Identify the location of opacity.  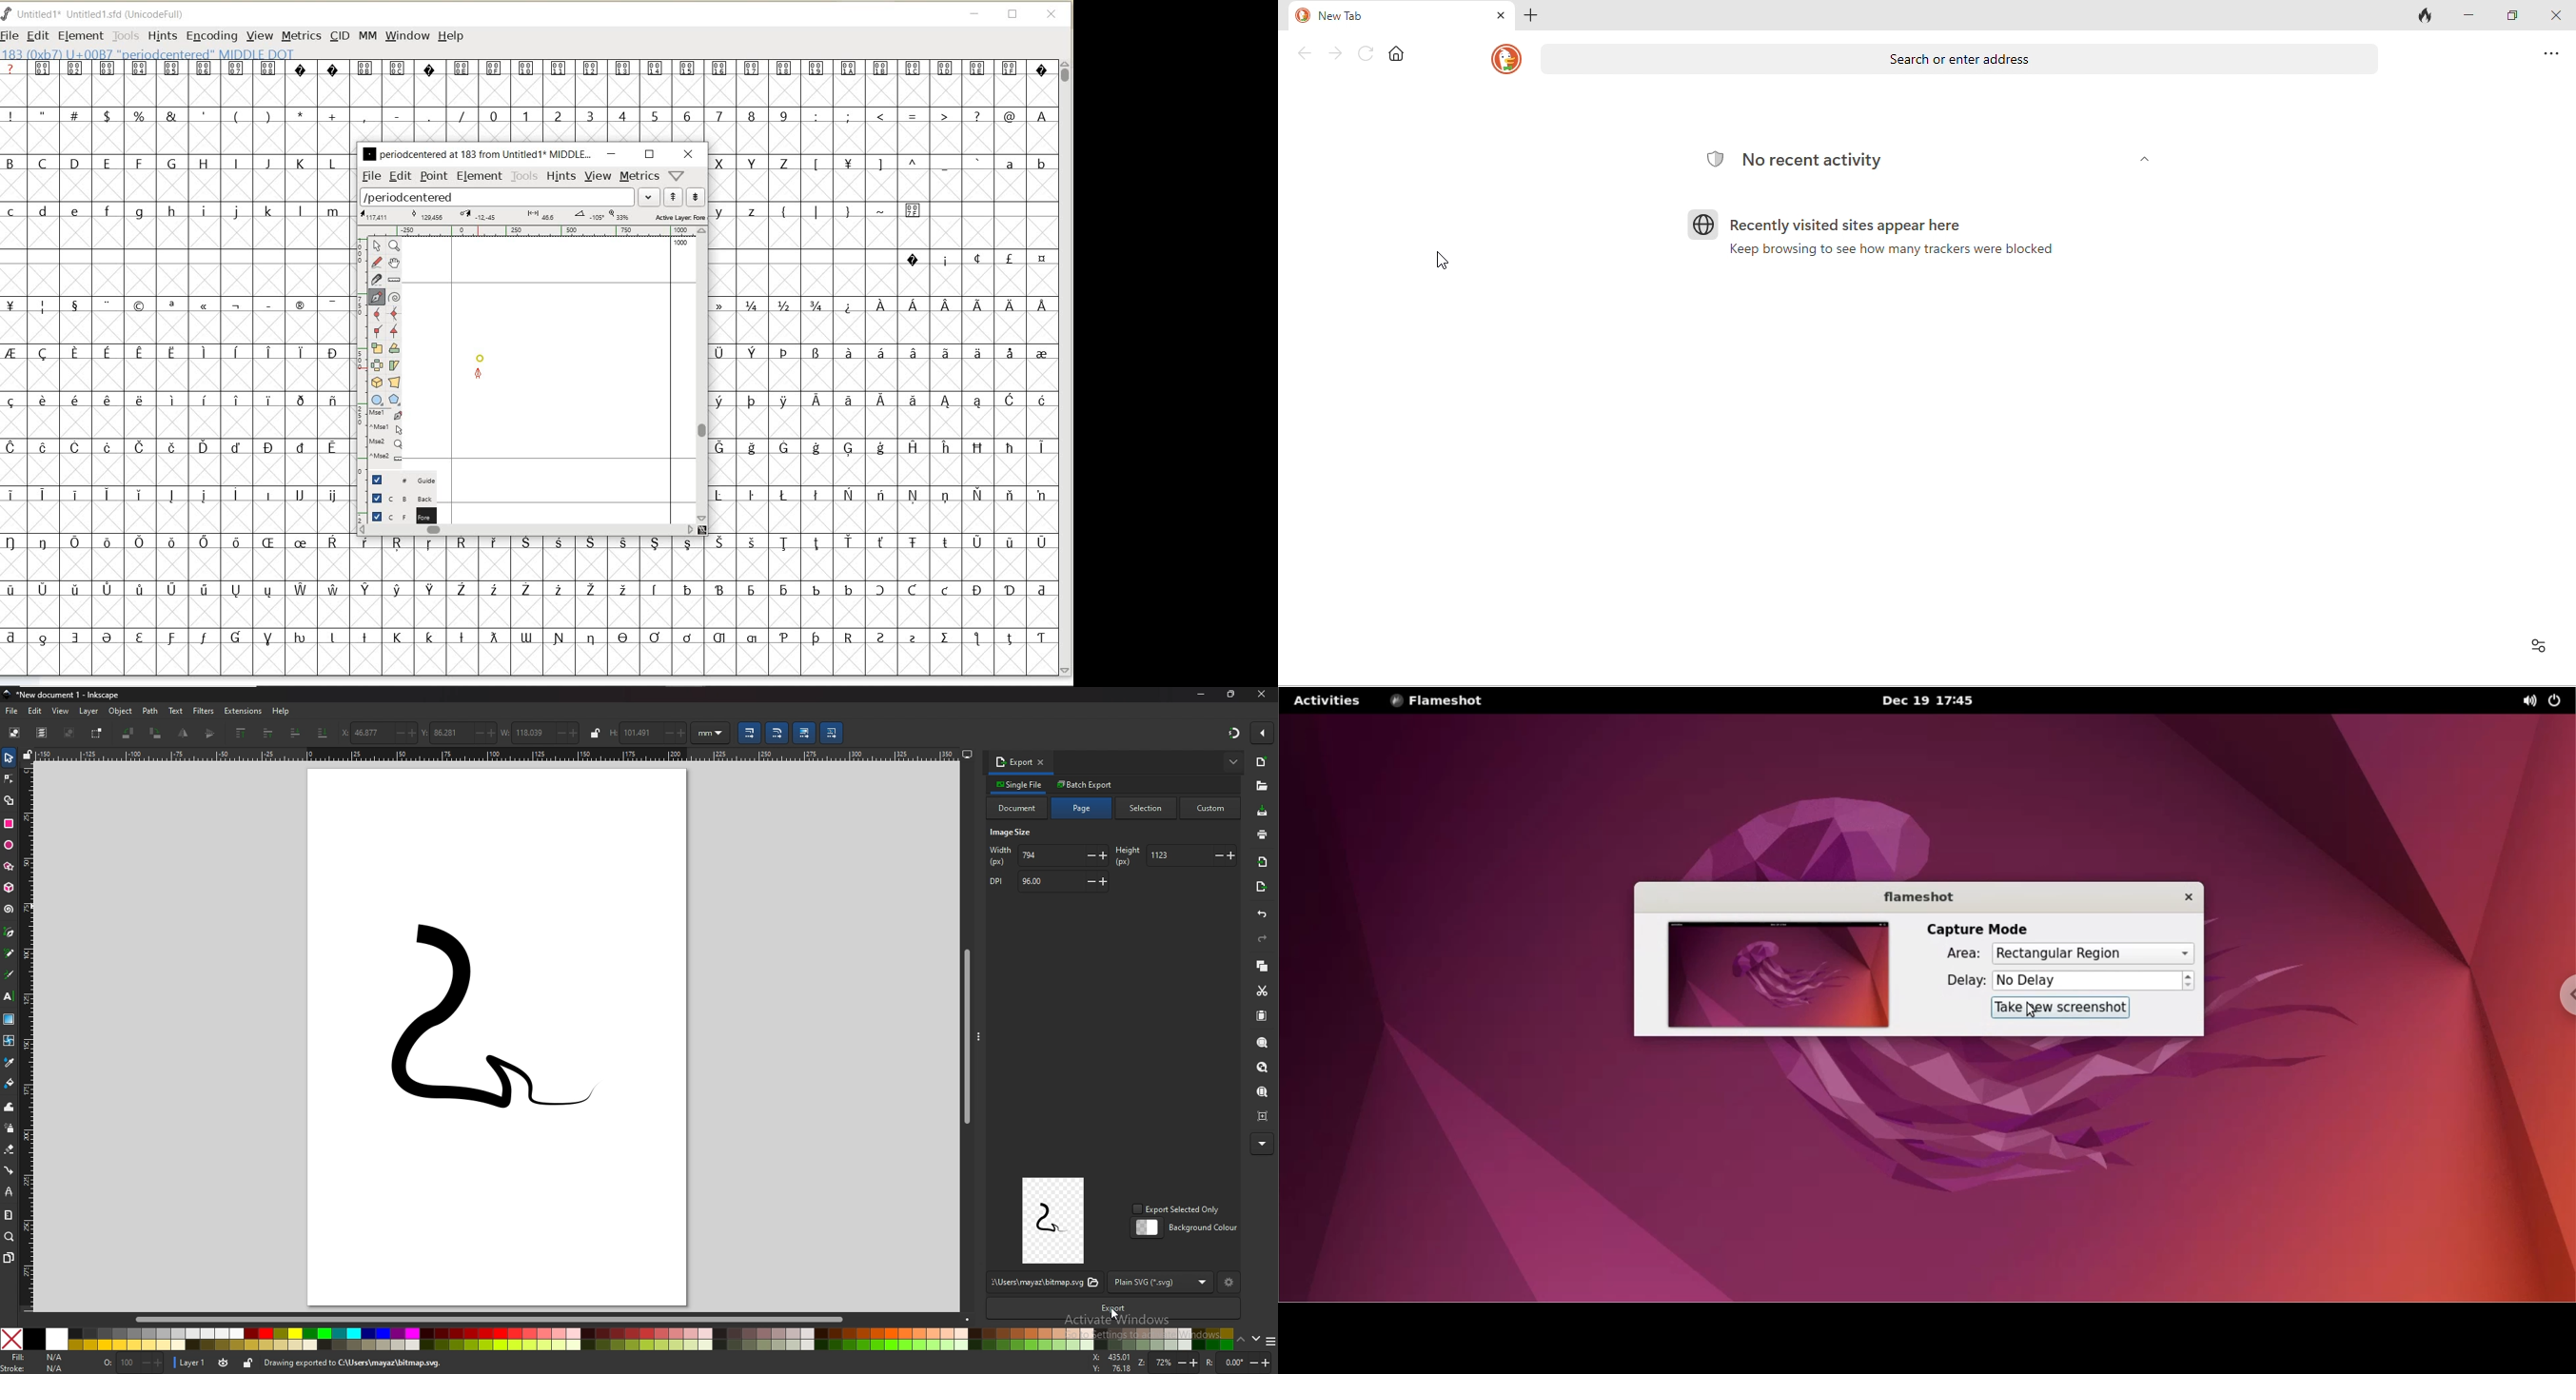
(132, 1362).